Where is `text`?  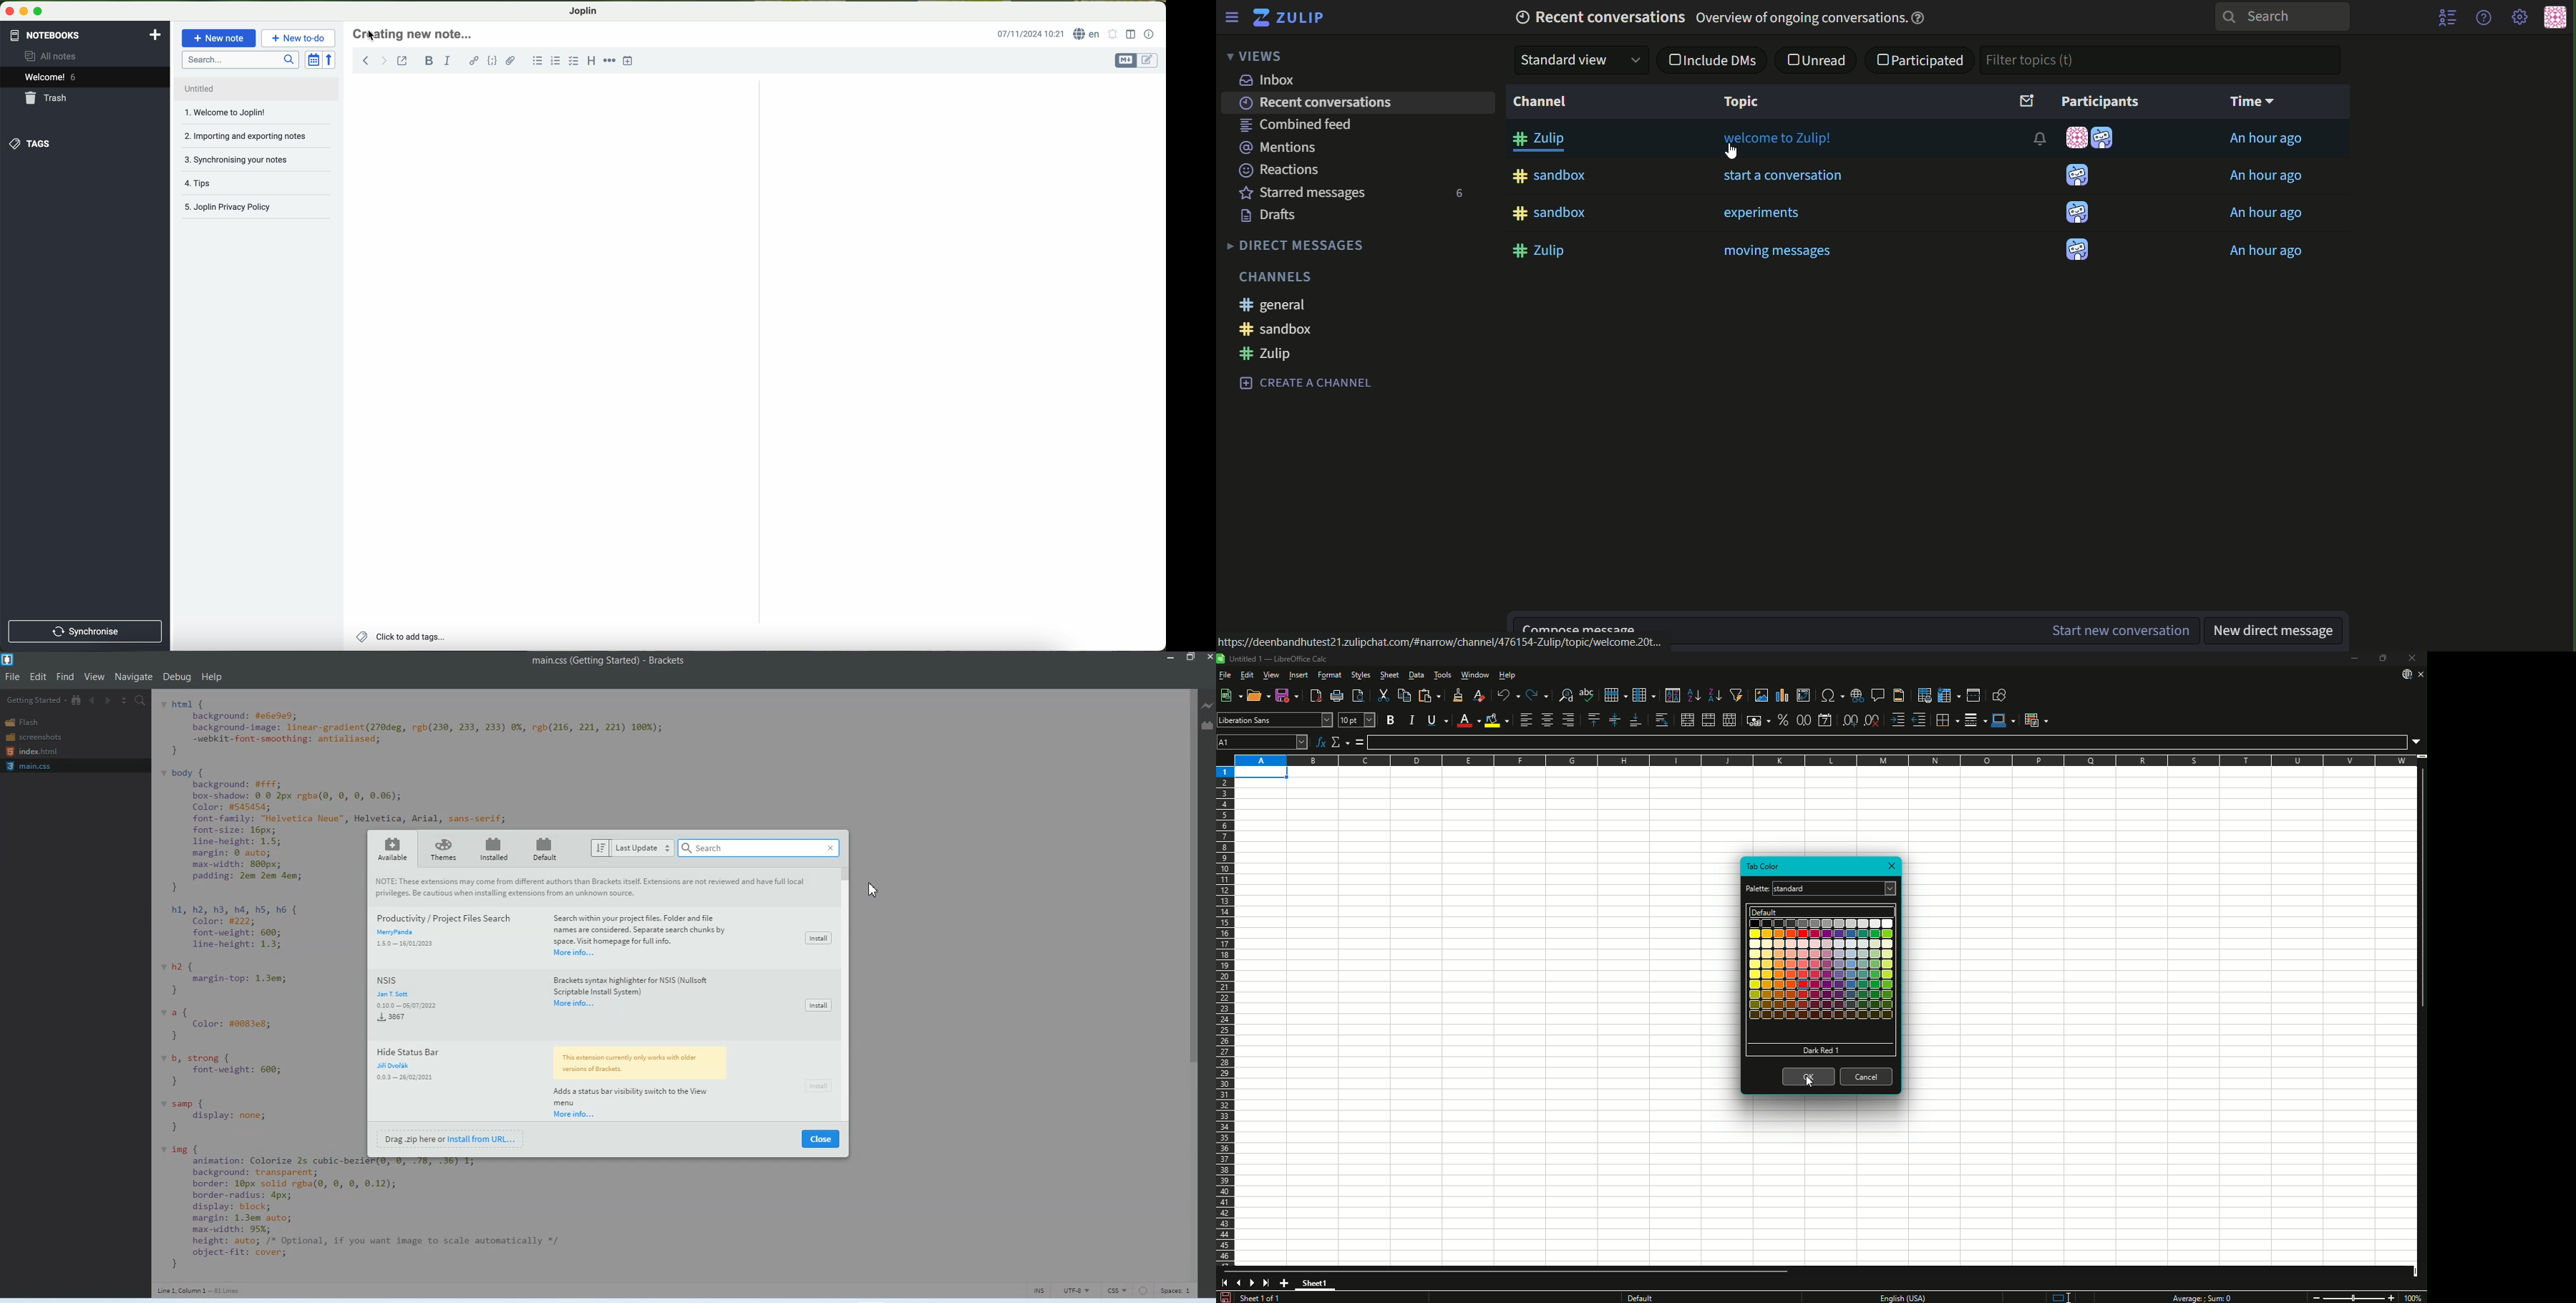 text is located at coordinates (1305, 193).